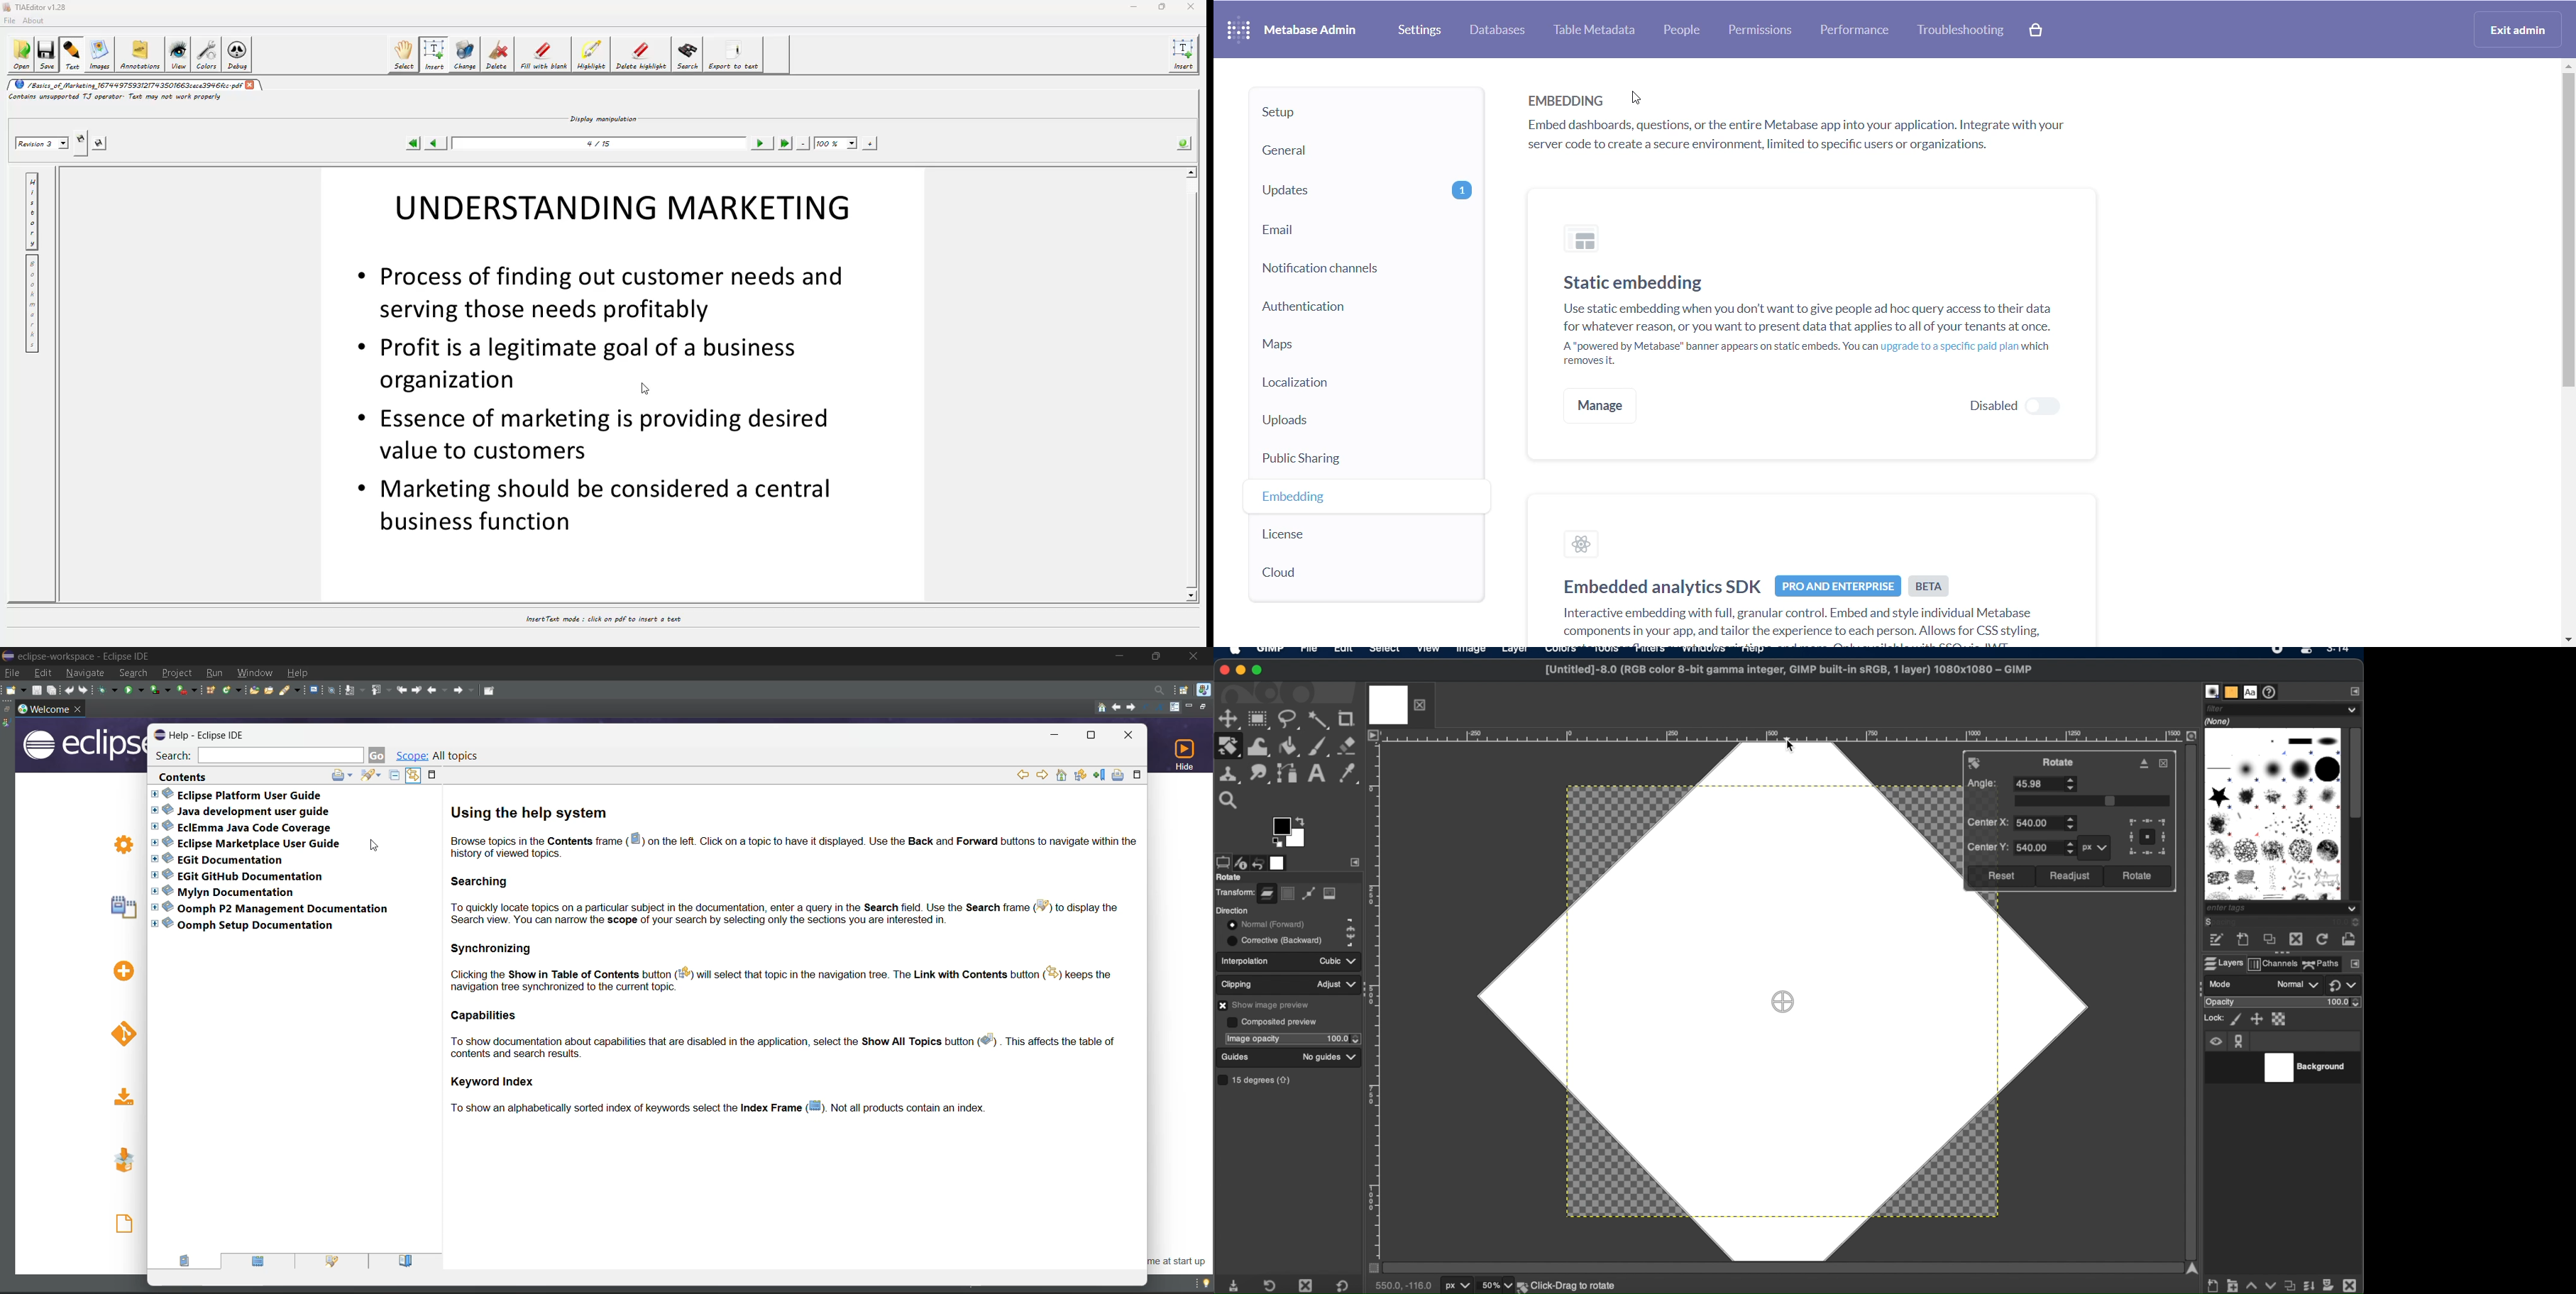 The image size is (2576, 1316). What do you see at coordinates (1222, 861) in the screenshot?
I see `tool options` at bounding box center [1222, 861].